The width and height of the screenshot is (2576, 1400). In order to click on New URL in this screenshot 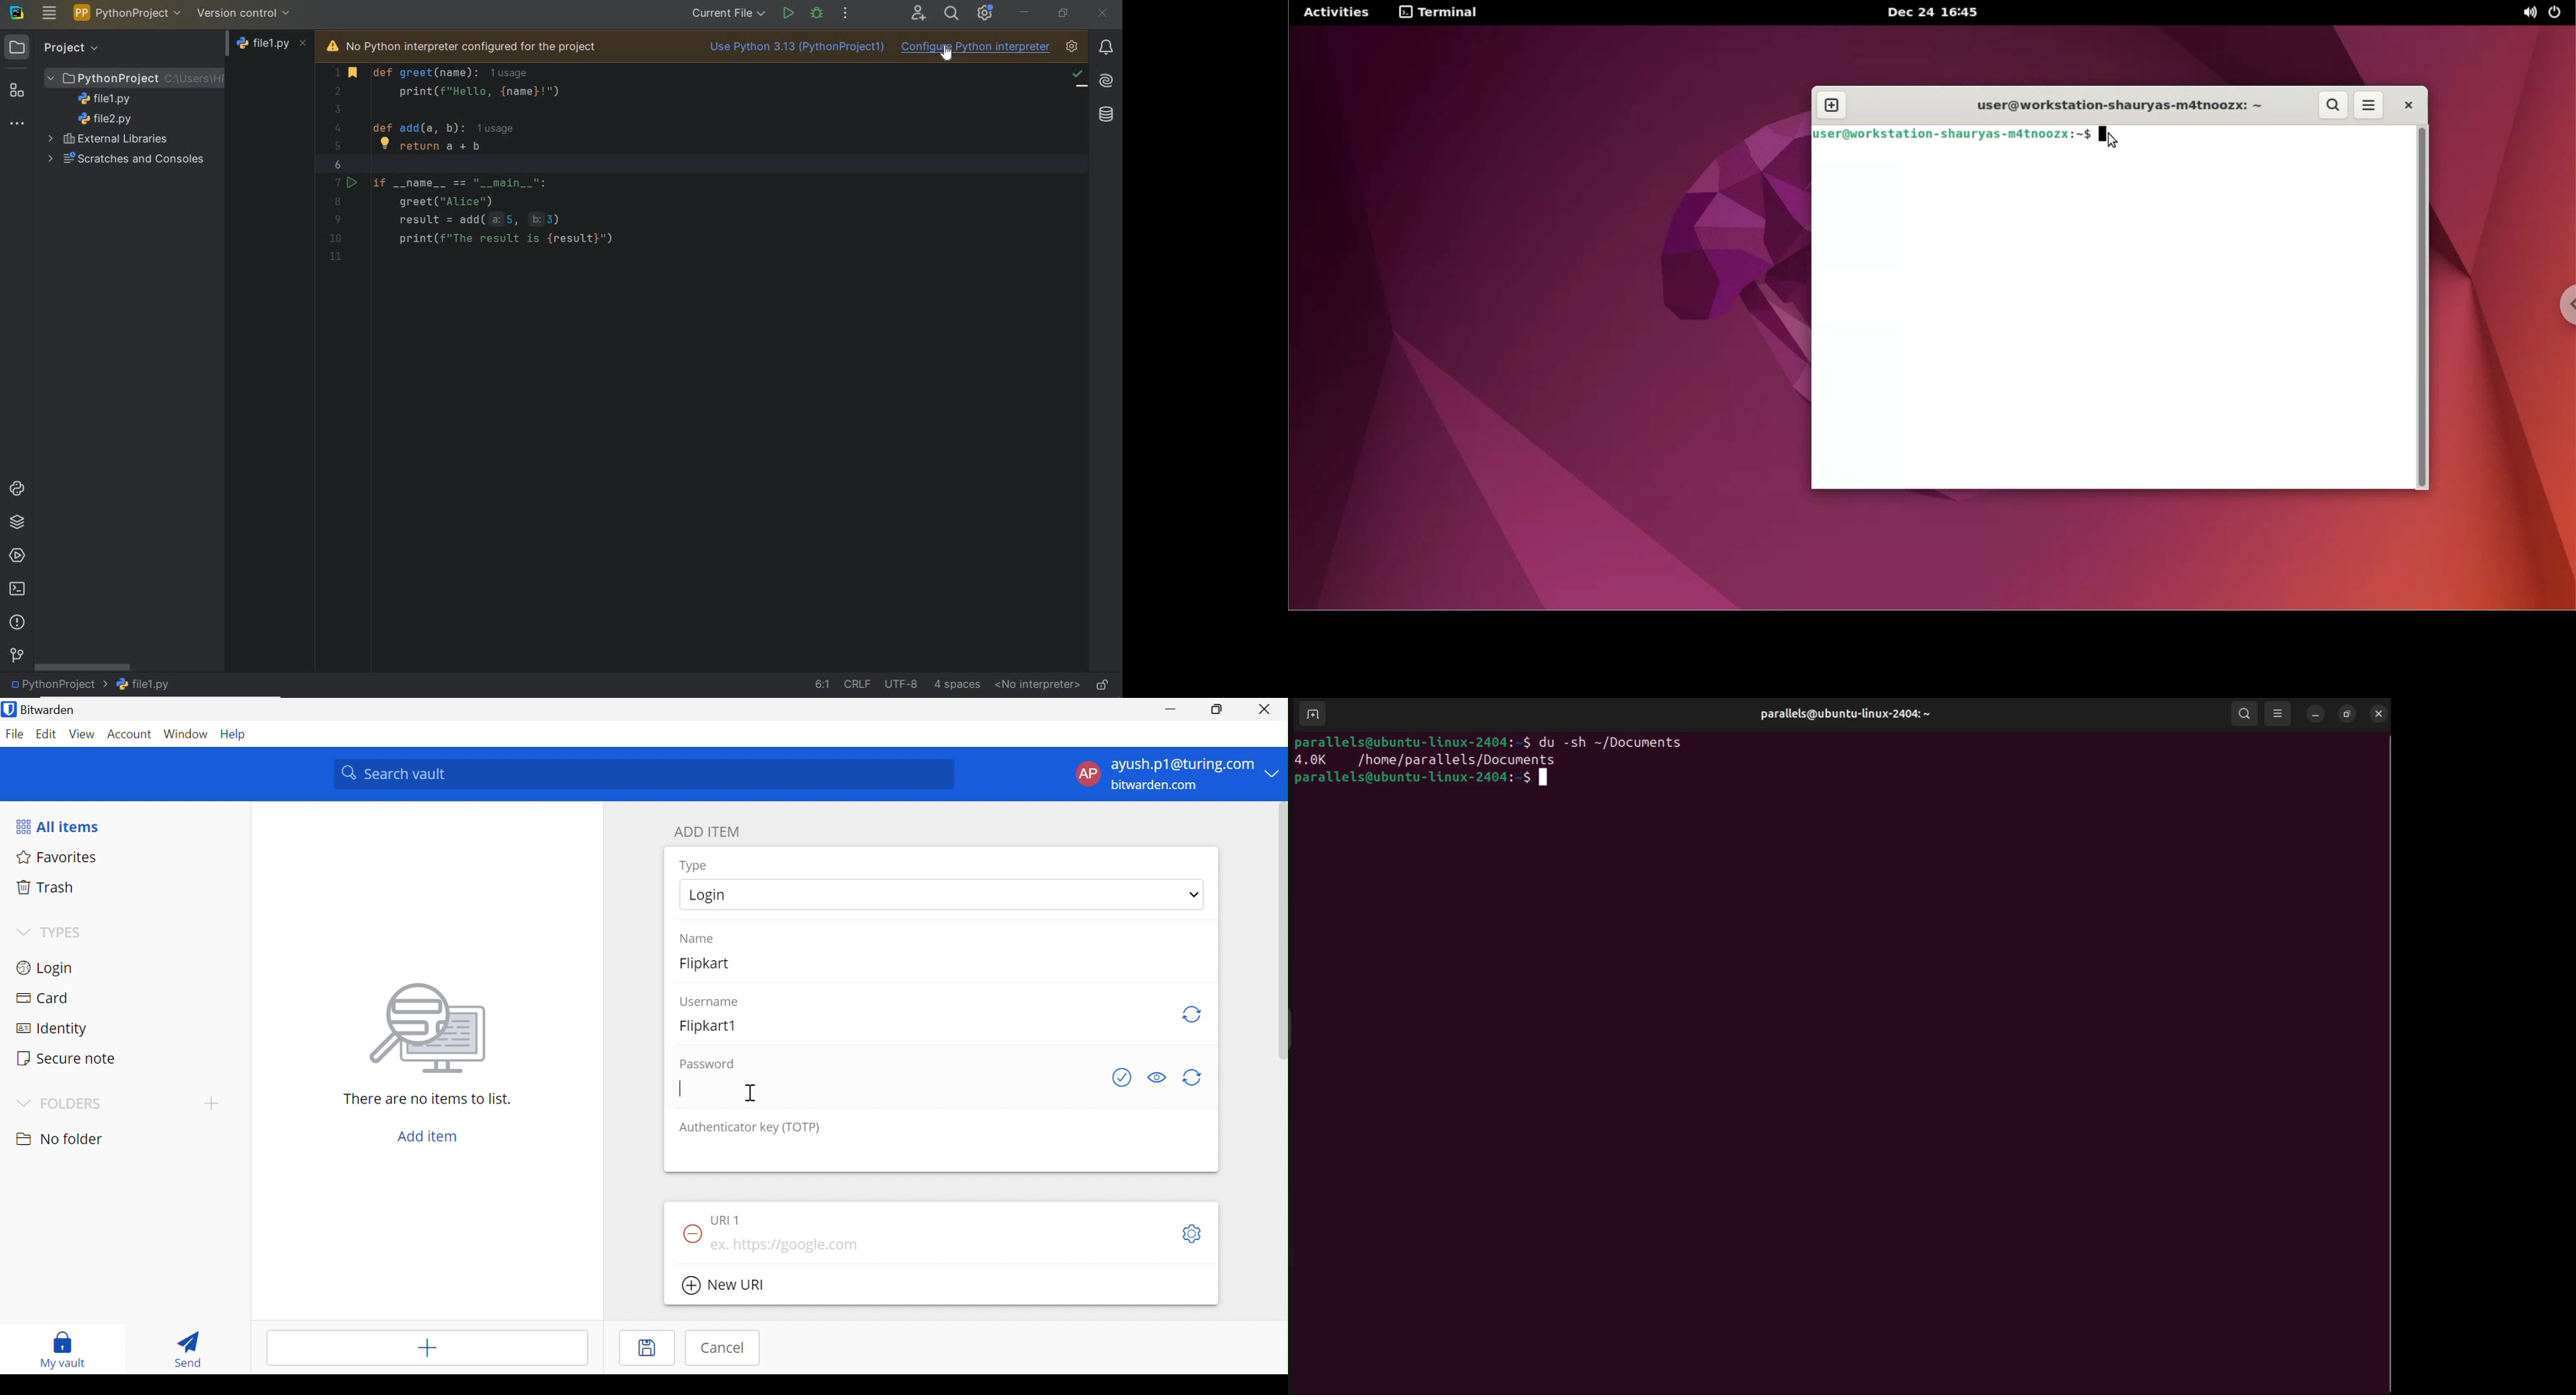, I will do `click(732, 1287)`.